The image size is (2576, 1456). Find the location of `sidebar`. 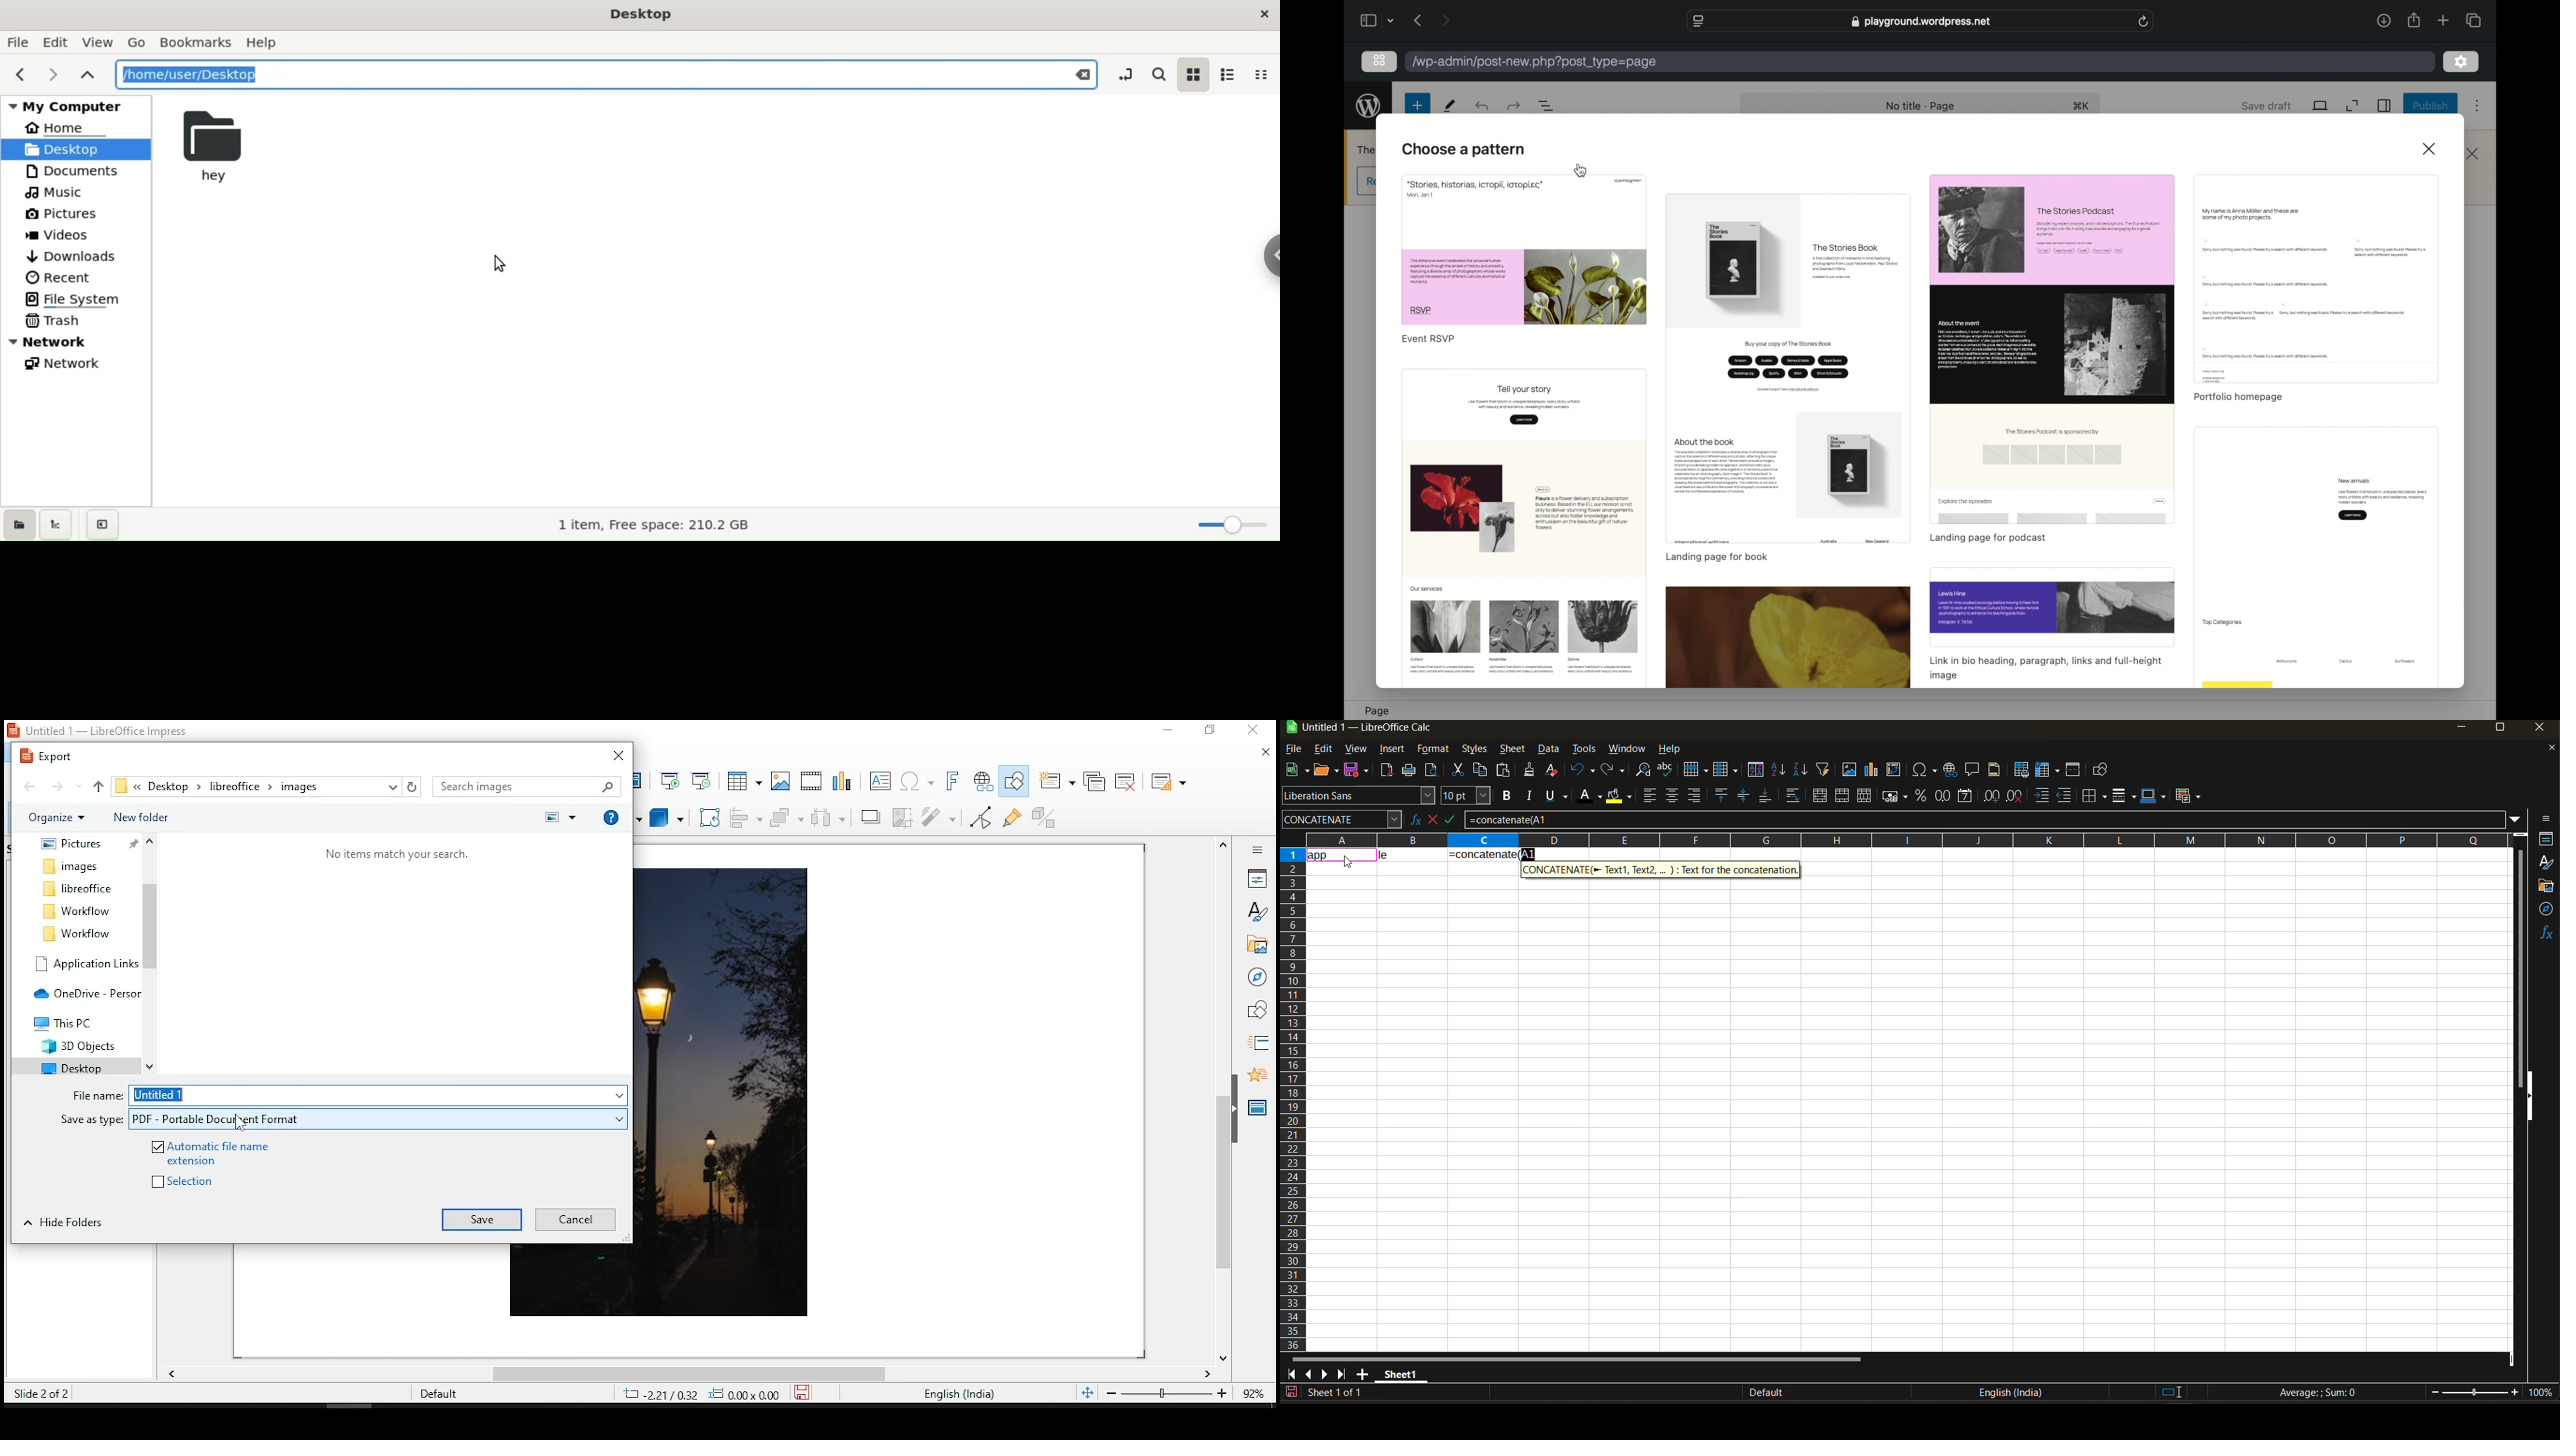

sidebar is located at coordinates (2385, 105).